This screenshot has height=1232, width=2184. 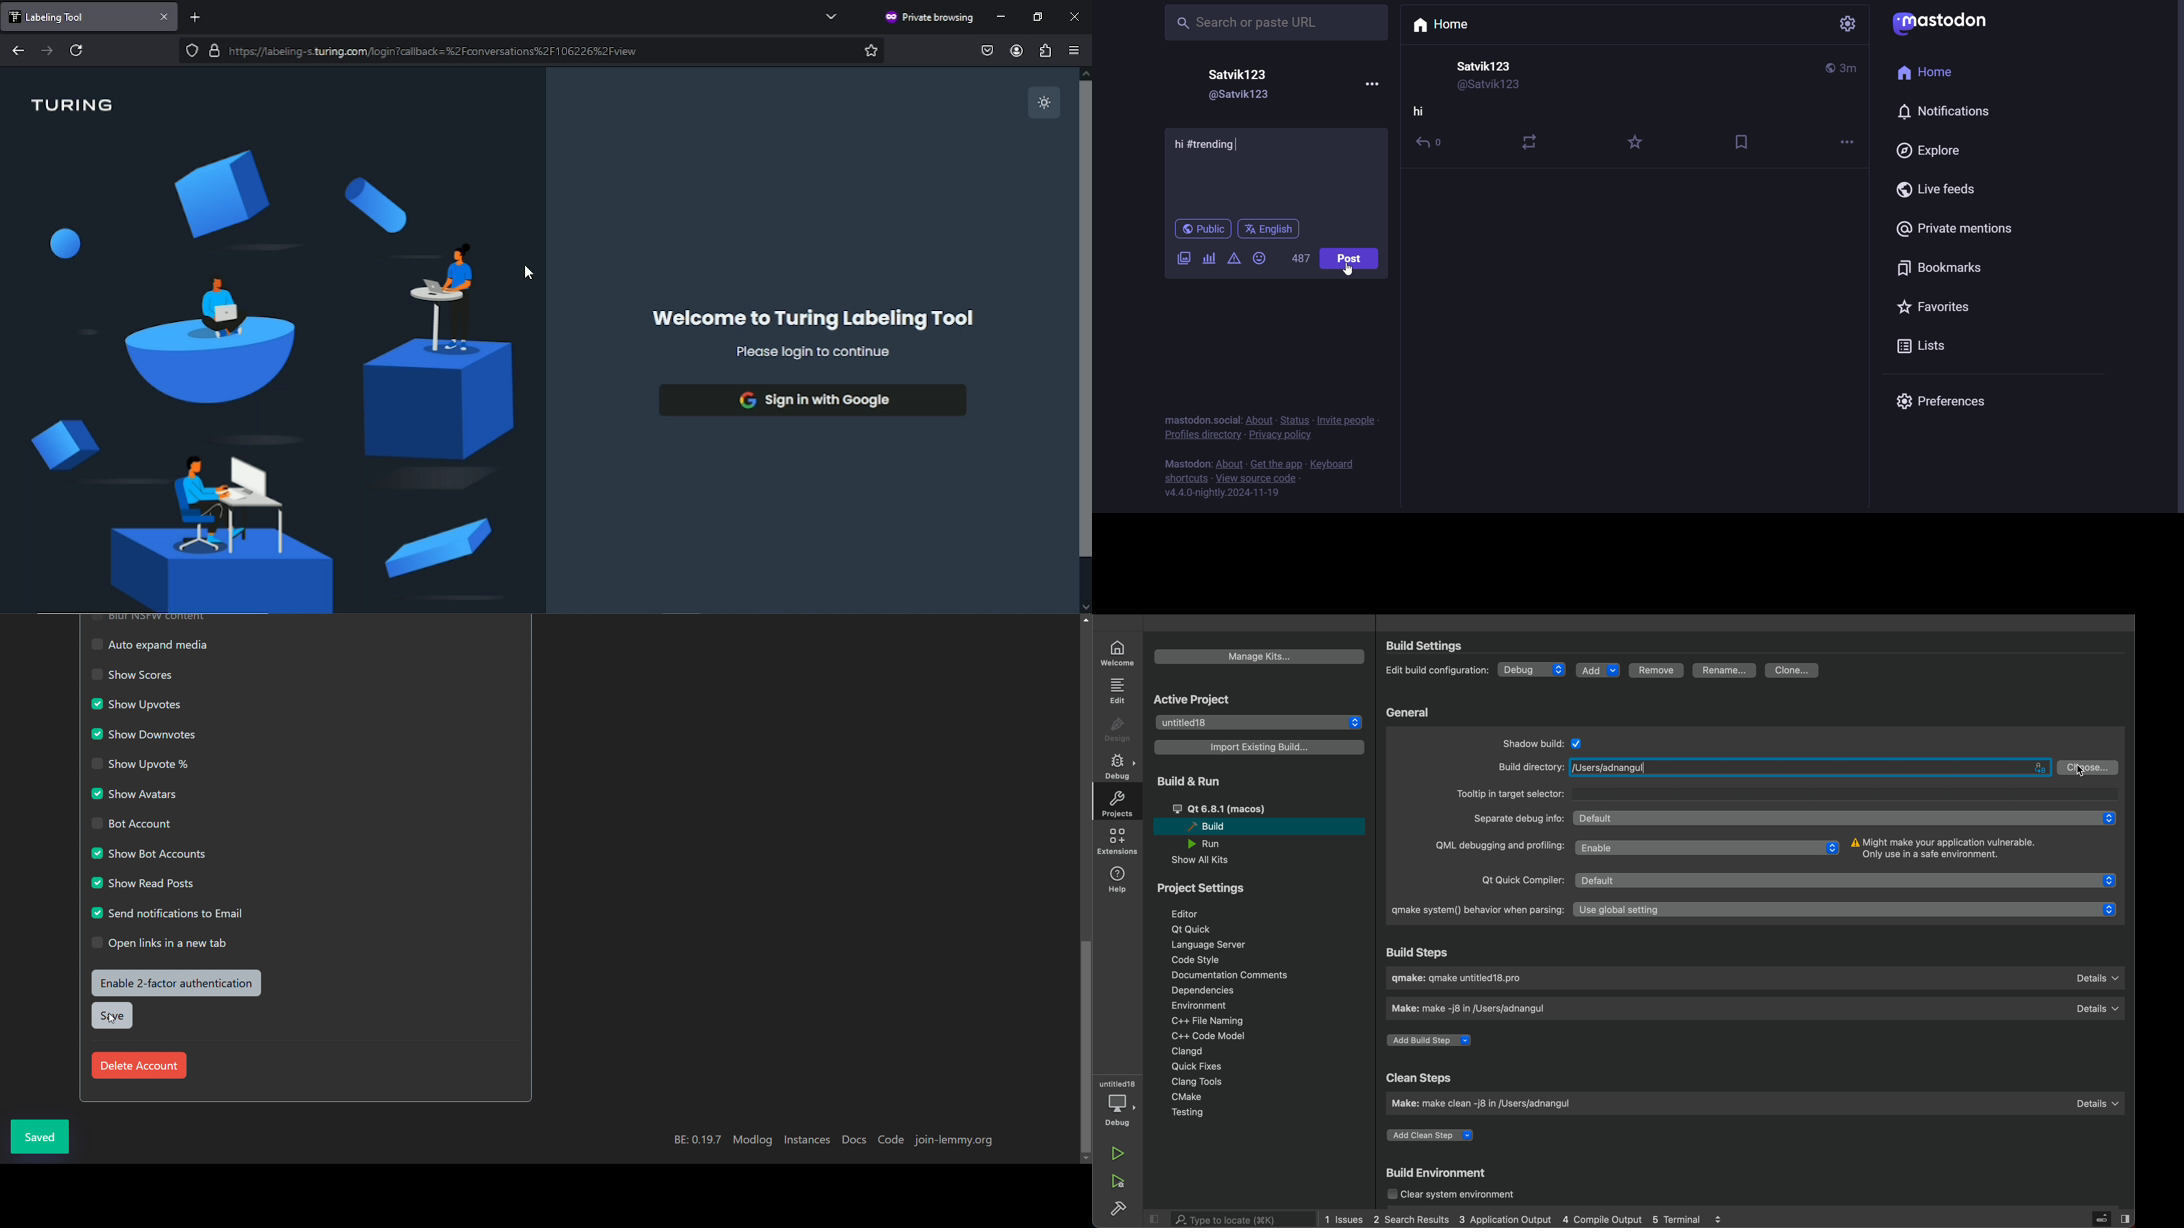 I want to click on Hi #trending, so click(x=1207, y=144).